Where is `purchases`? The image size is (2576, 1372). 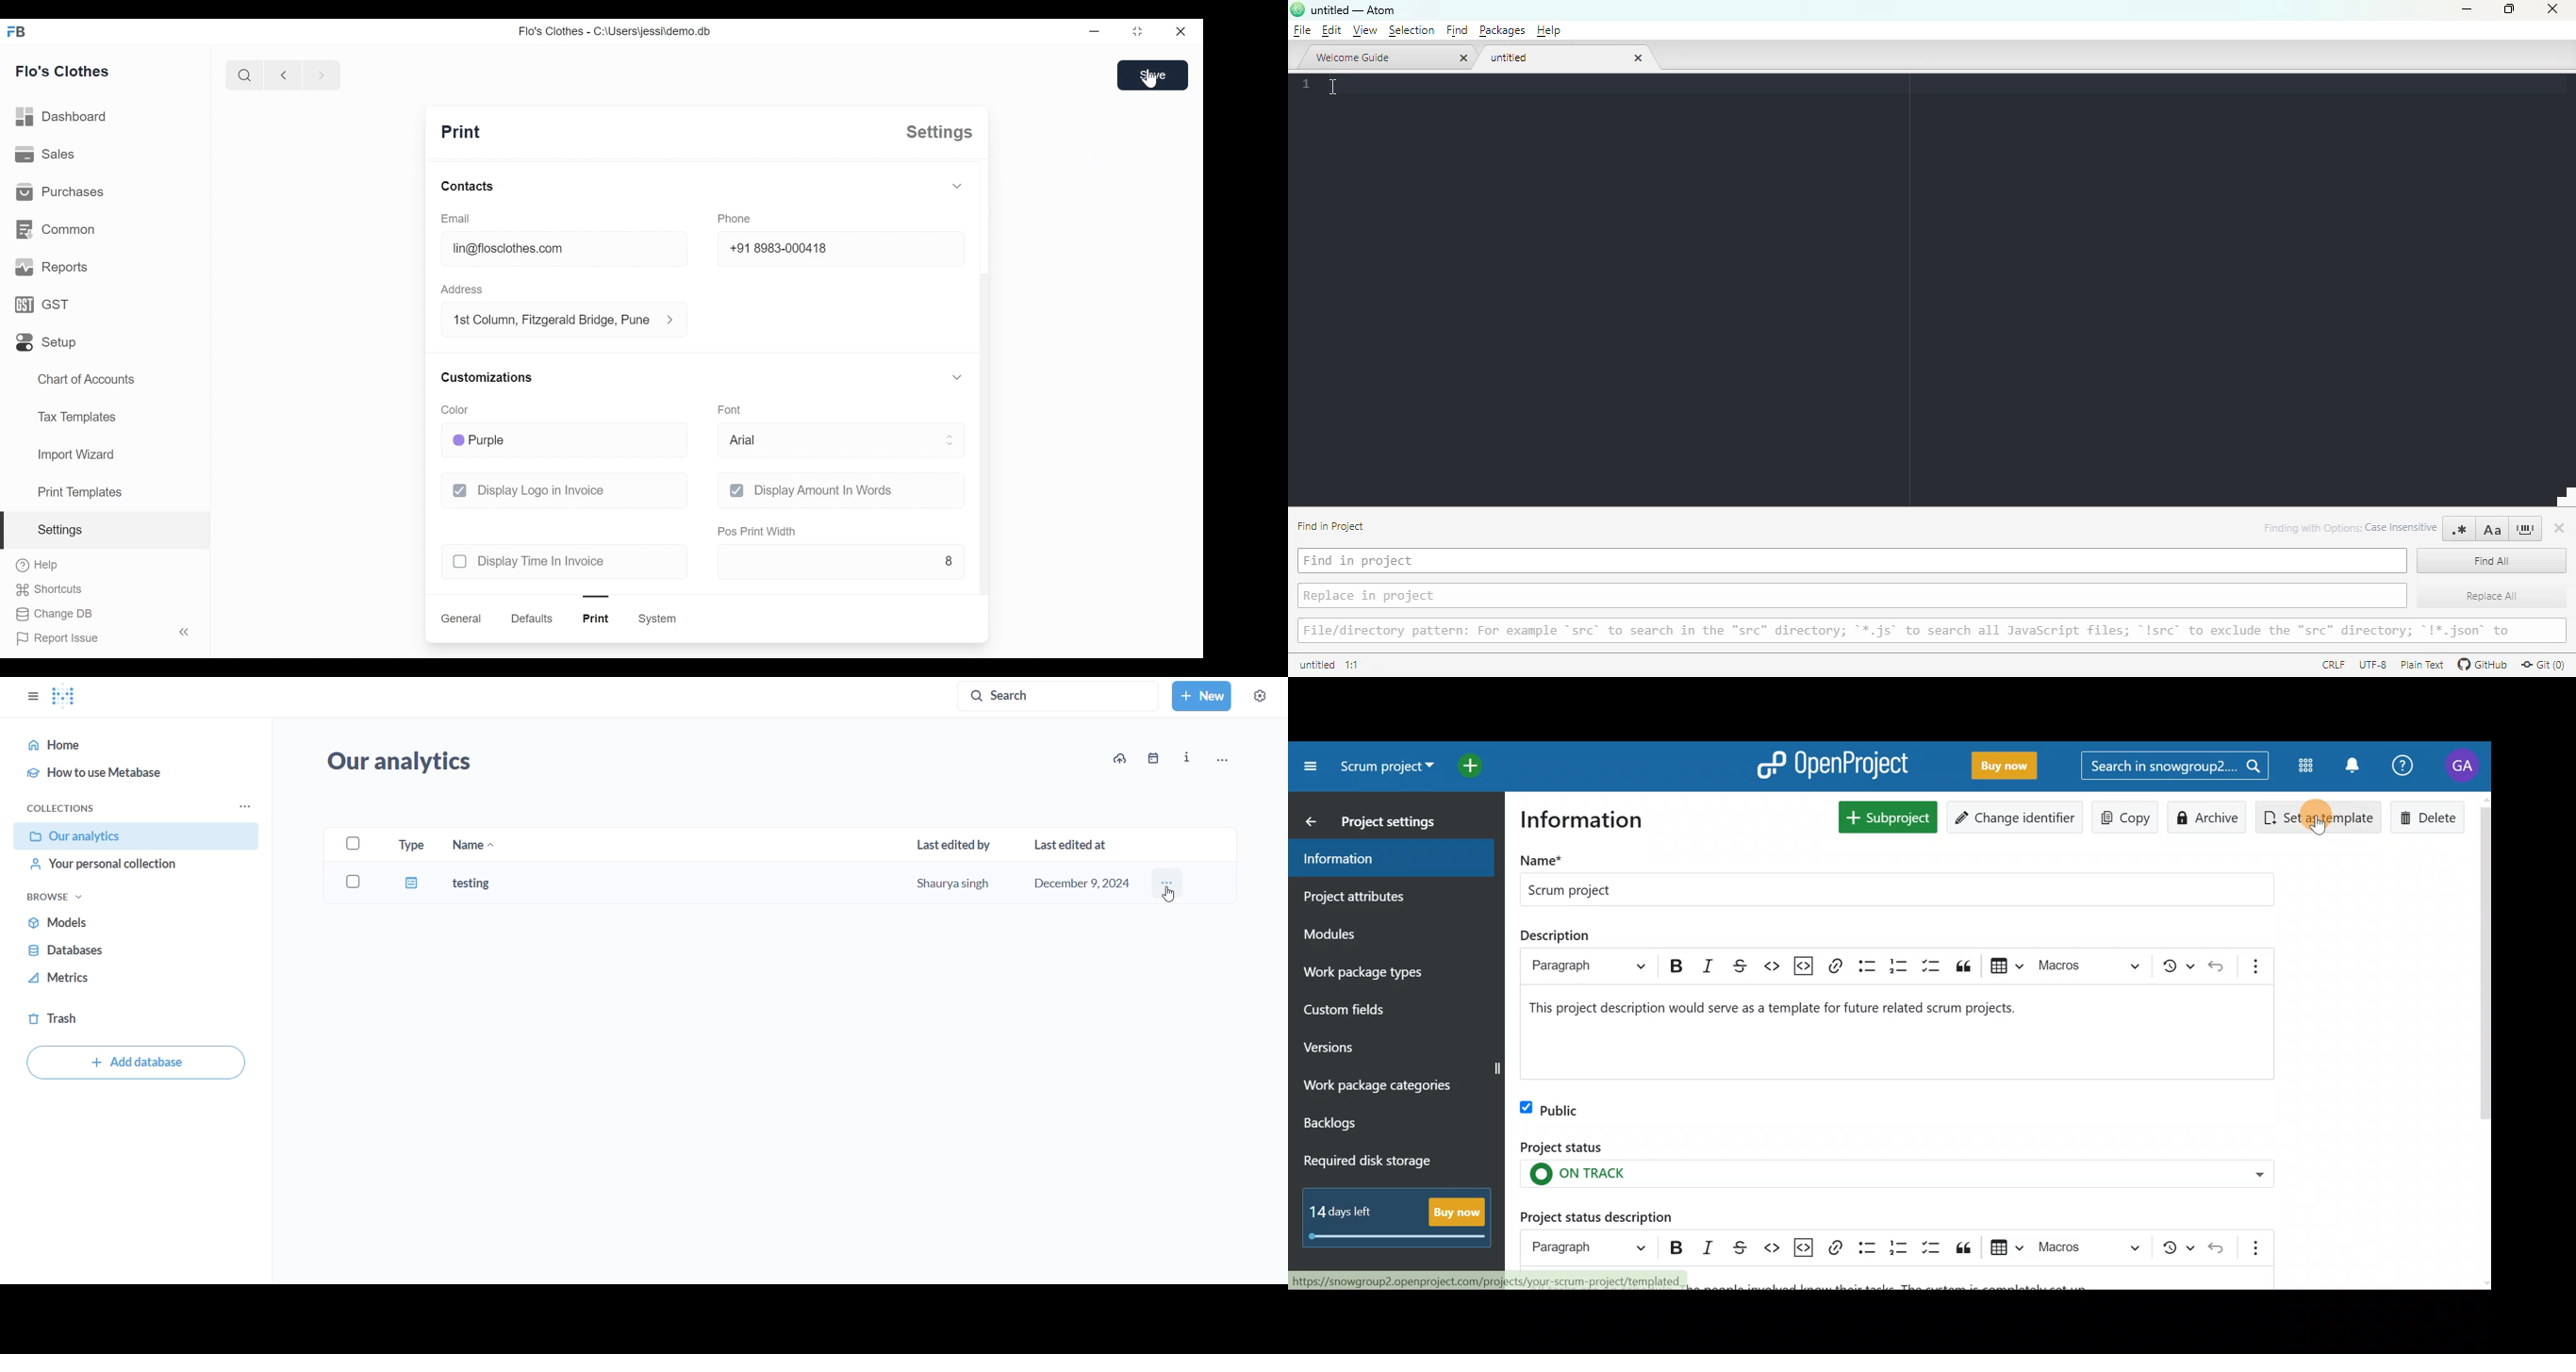 purchases is located at coordinates (59, 191).